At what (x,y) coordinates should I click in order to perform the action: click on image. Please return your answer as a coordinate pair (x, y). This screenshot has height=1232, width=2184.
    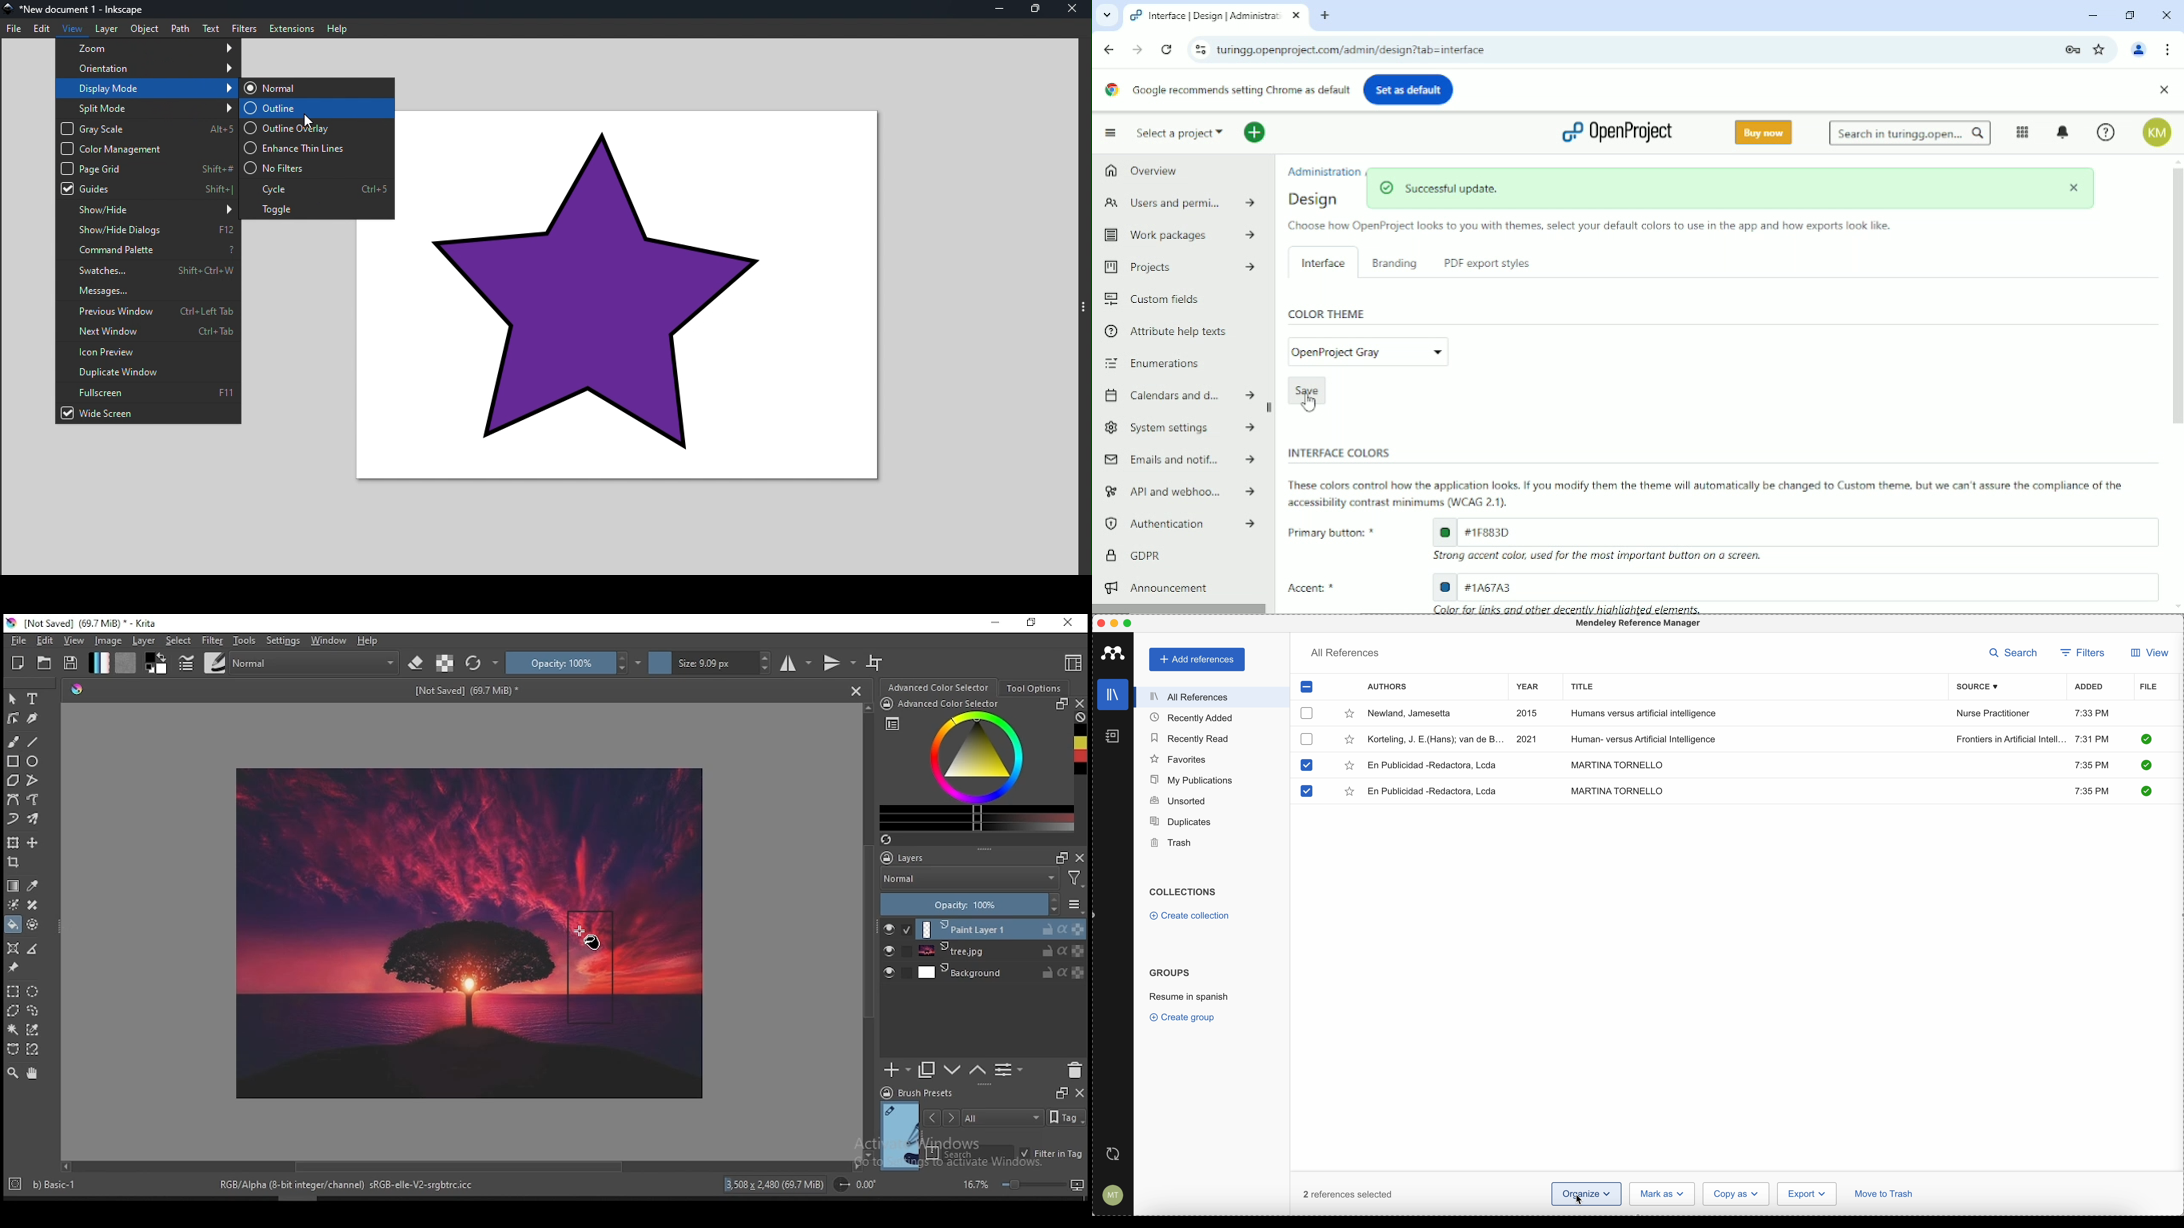
    Looking at the image, I should click on (110, 641).